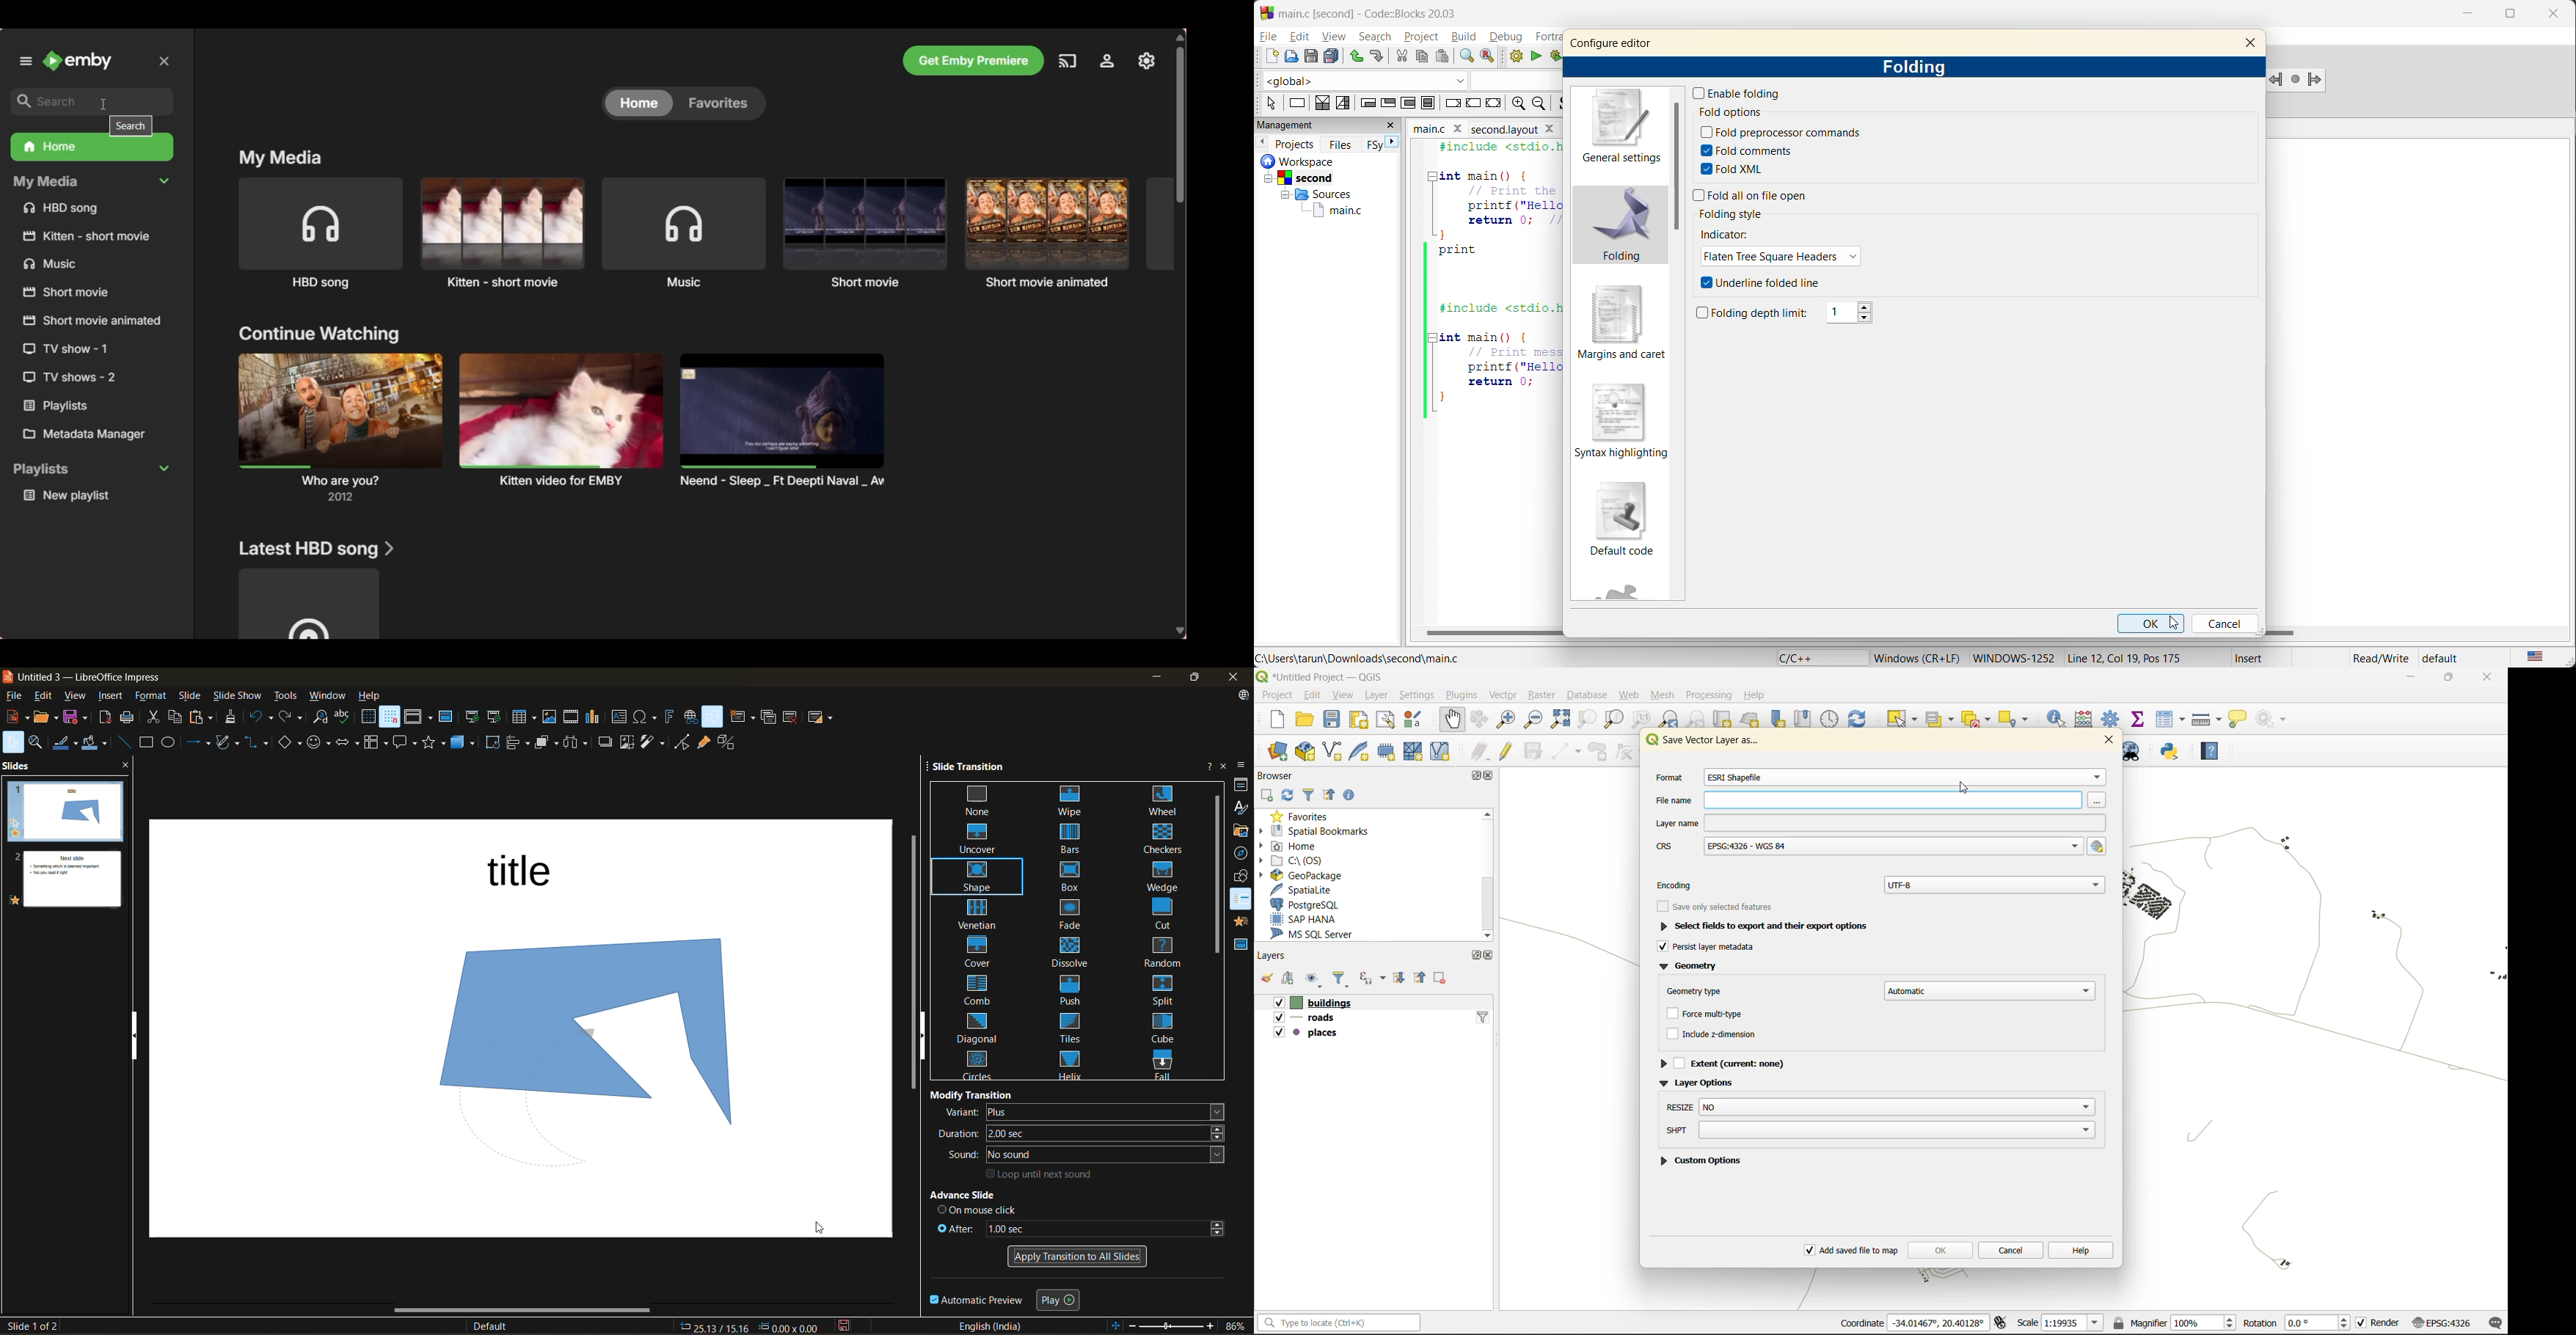 This screenshot has width=2576, height=1344. I want to click on ellipse, so click(172, 743).